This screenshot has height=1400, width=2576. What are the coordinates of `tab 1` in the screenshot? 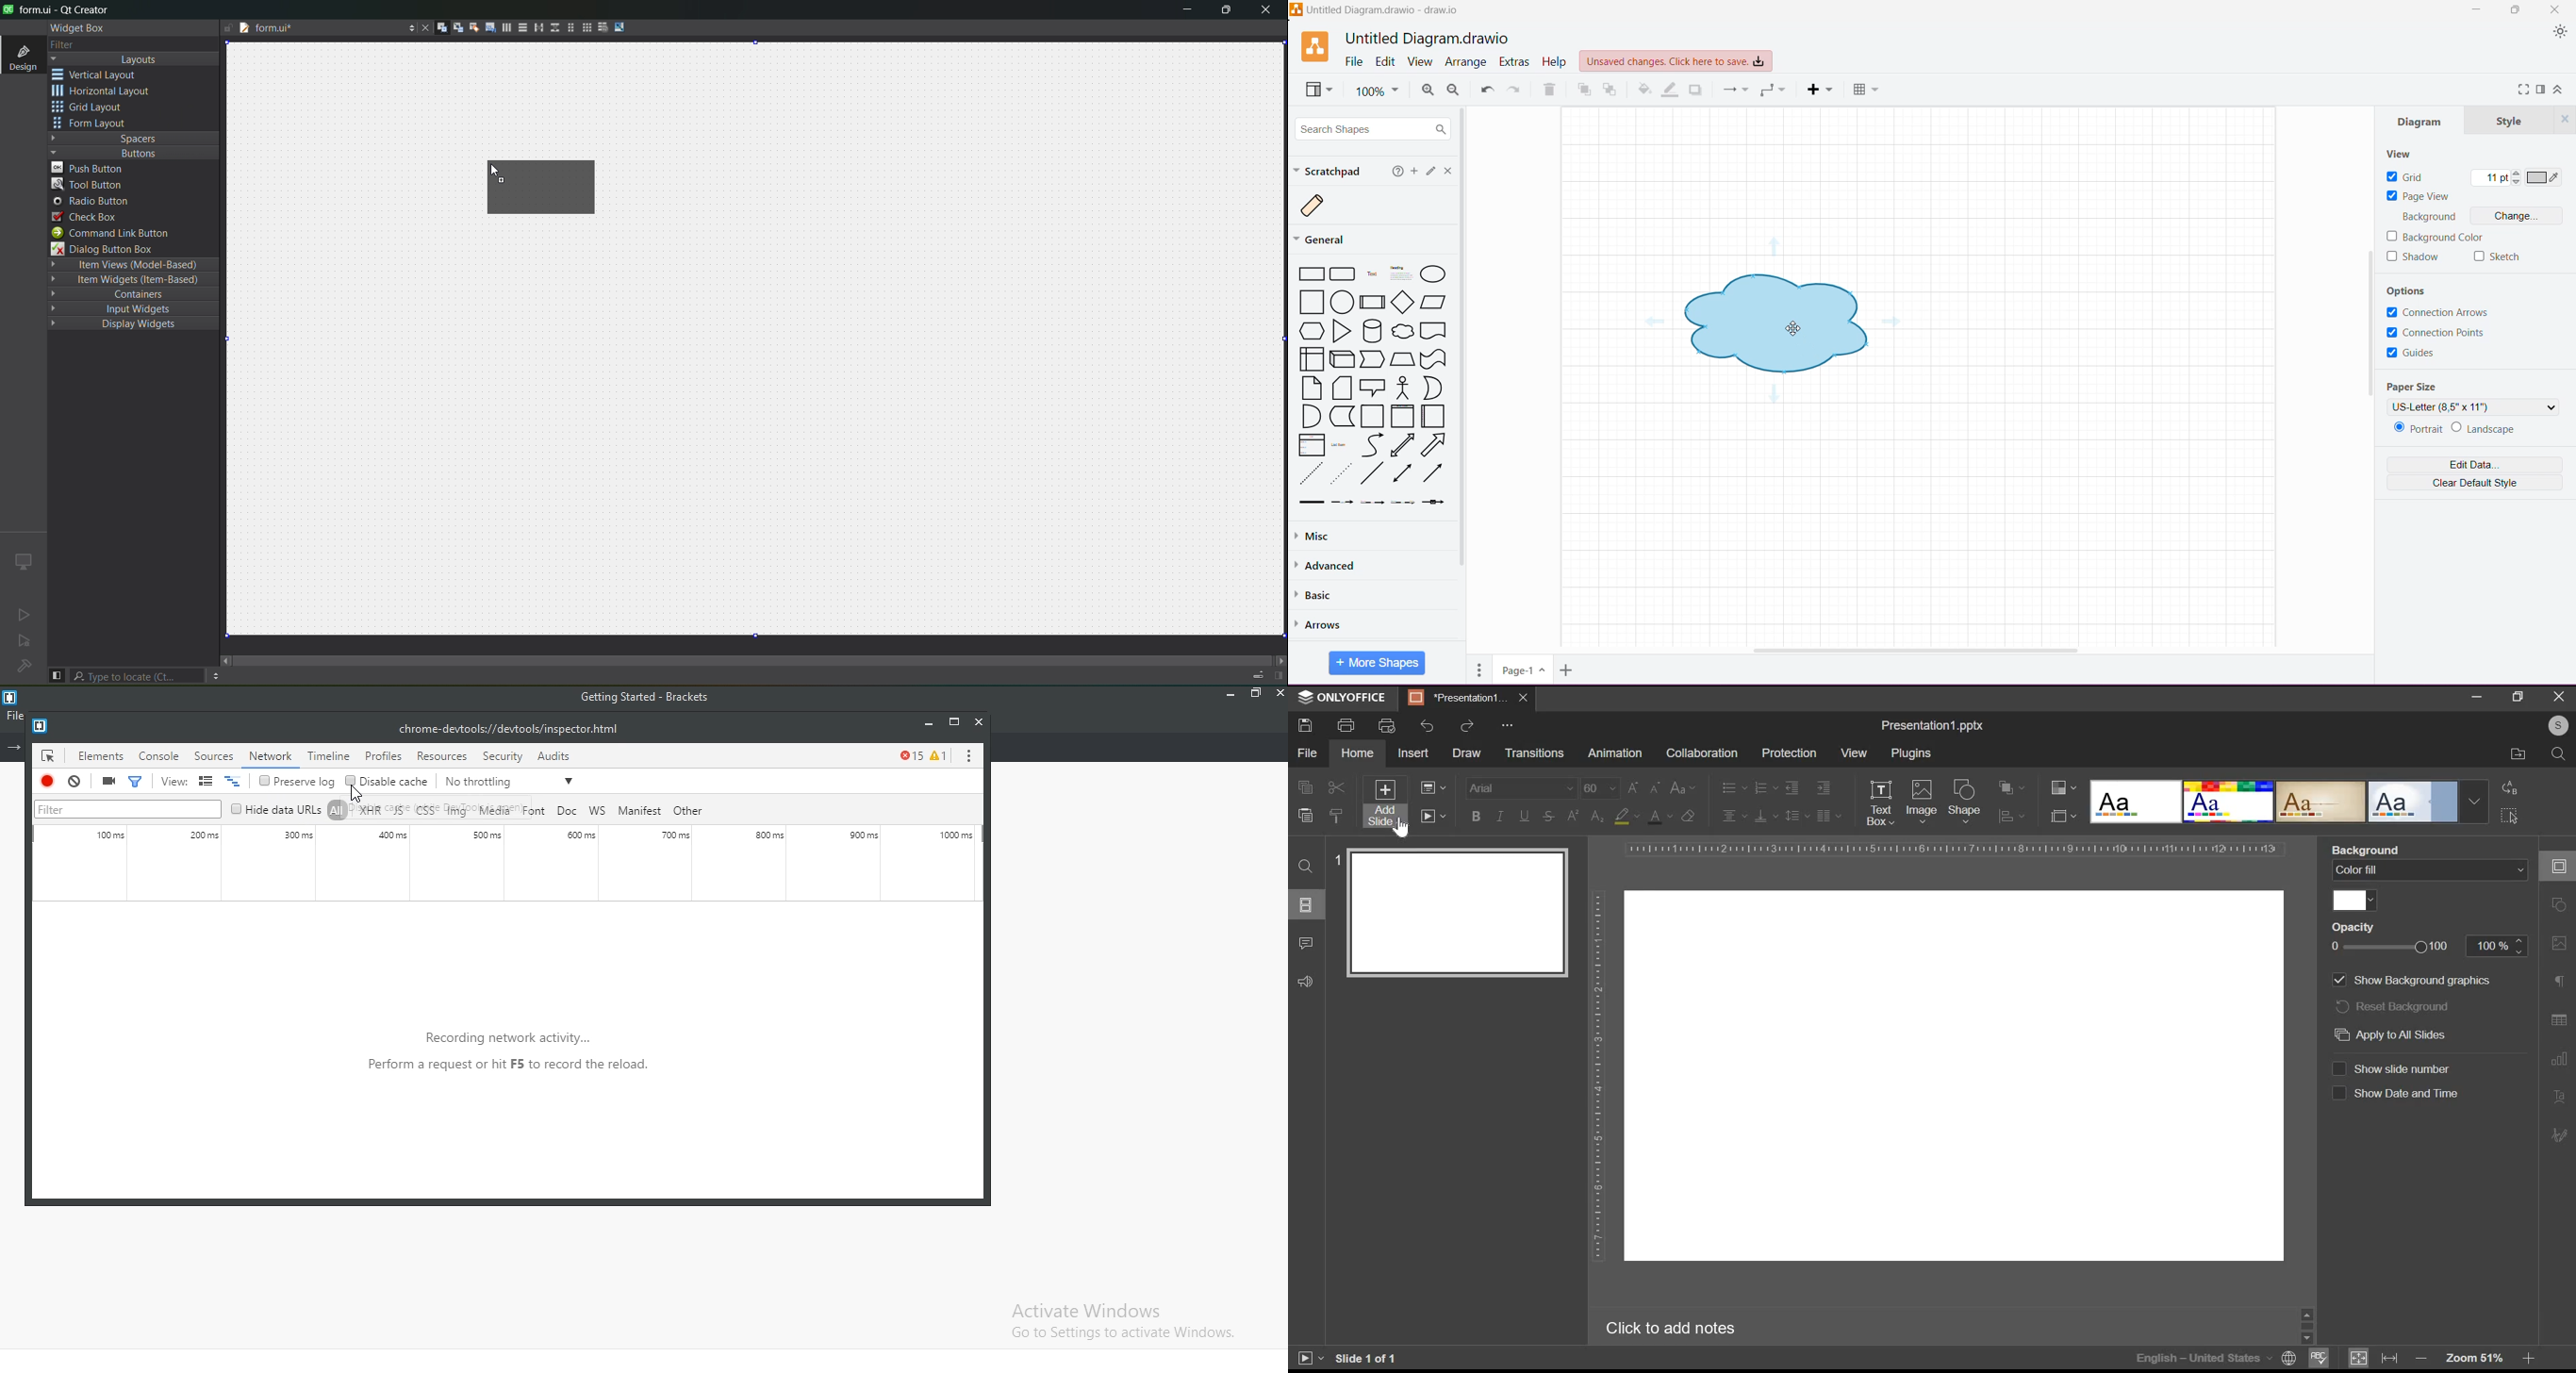 It's located at (1459, 698).